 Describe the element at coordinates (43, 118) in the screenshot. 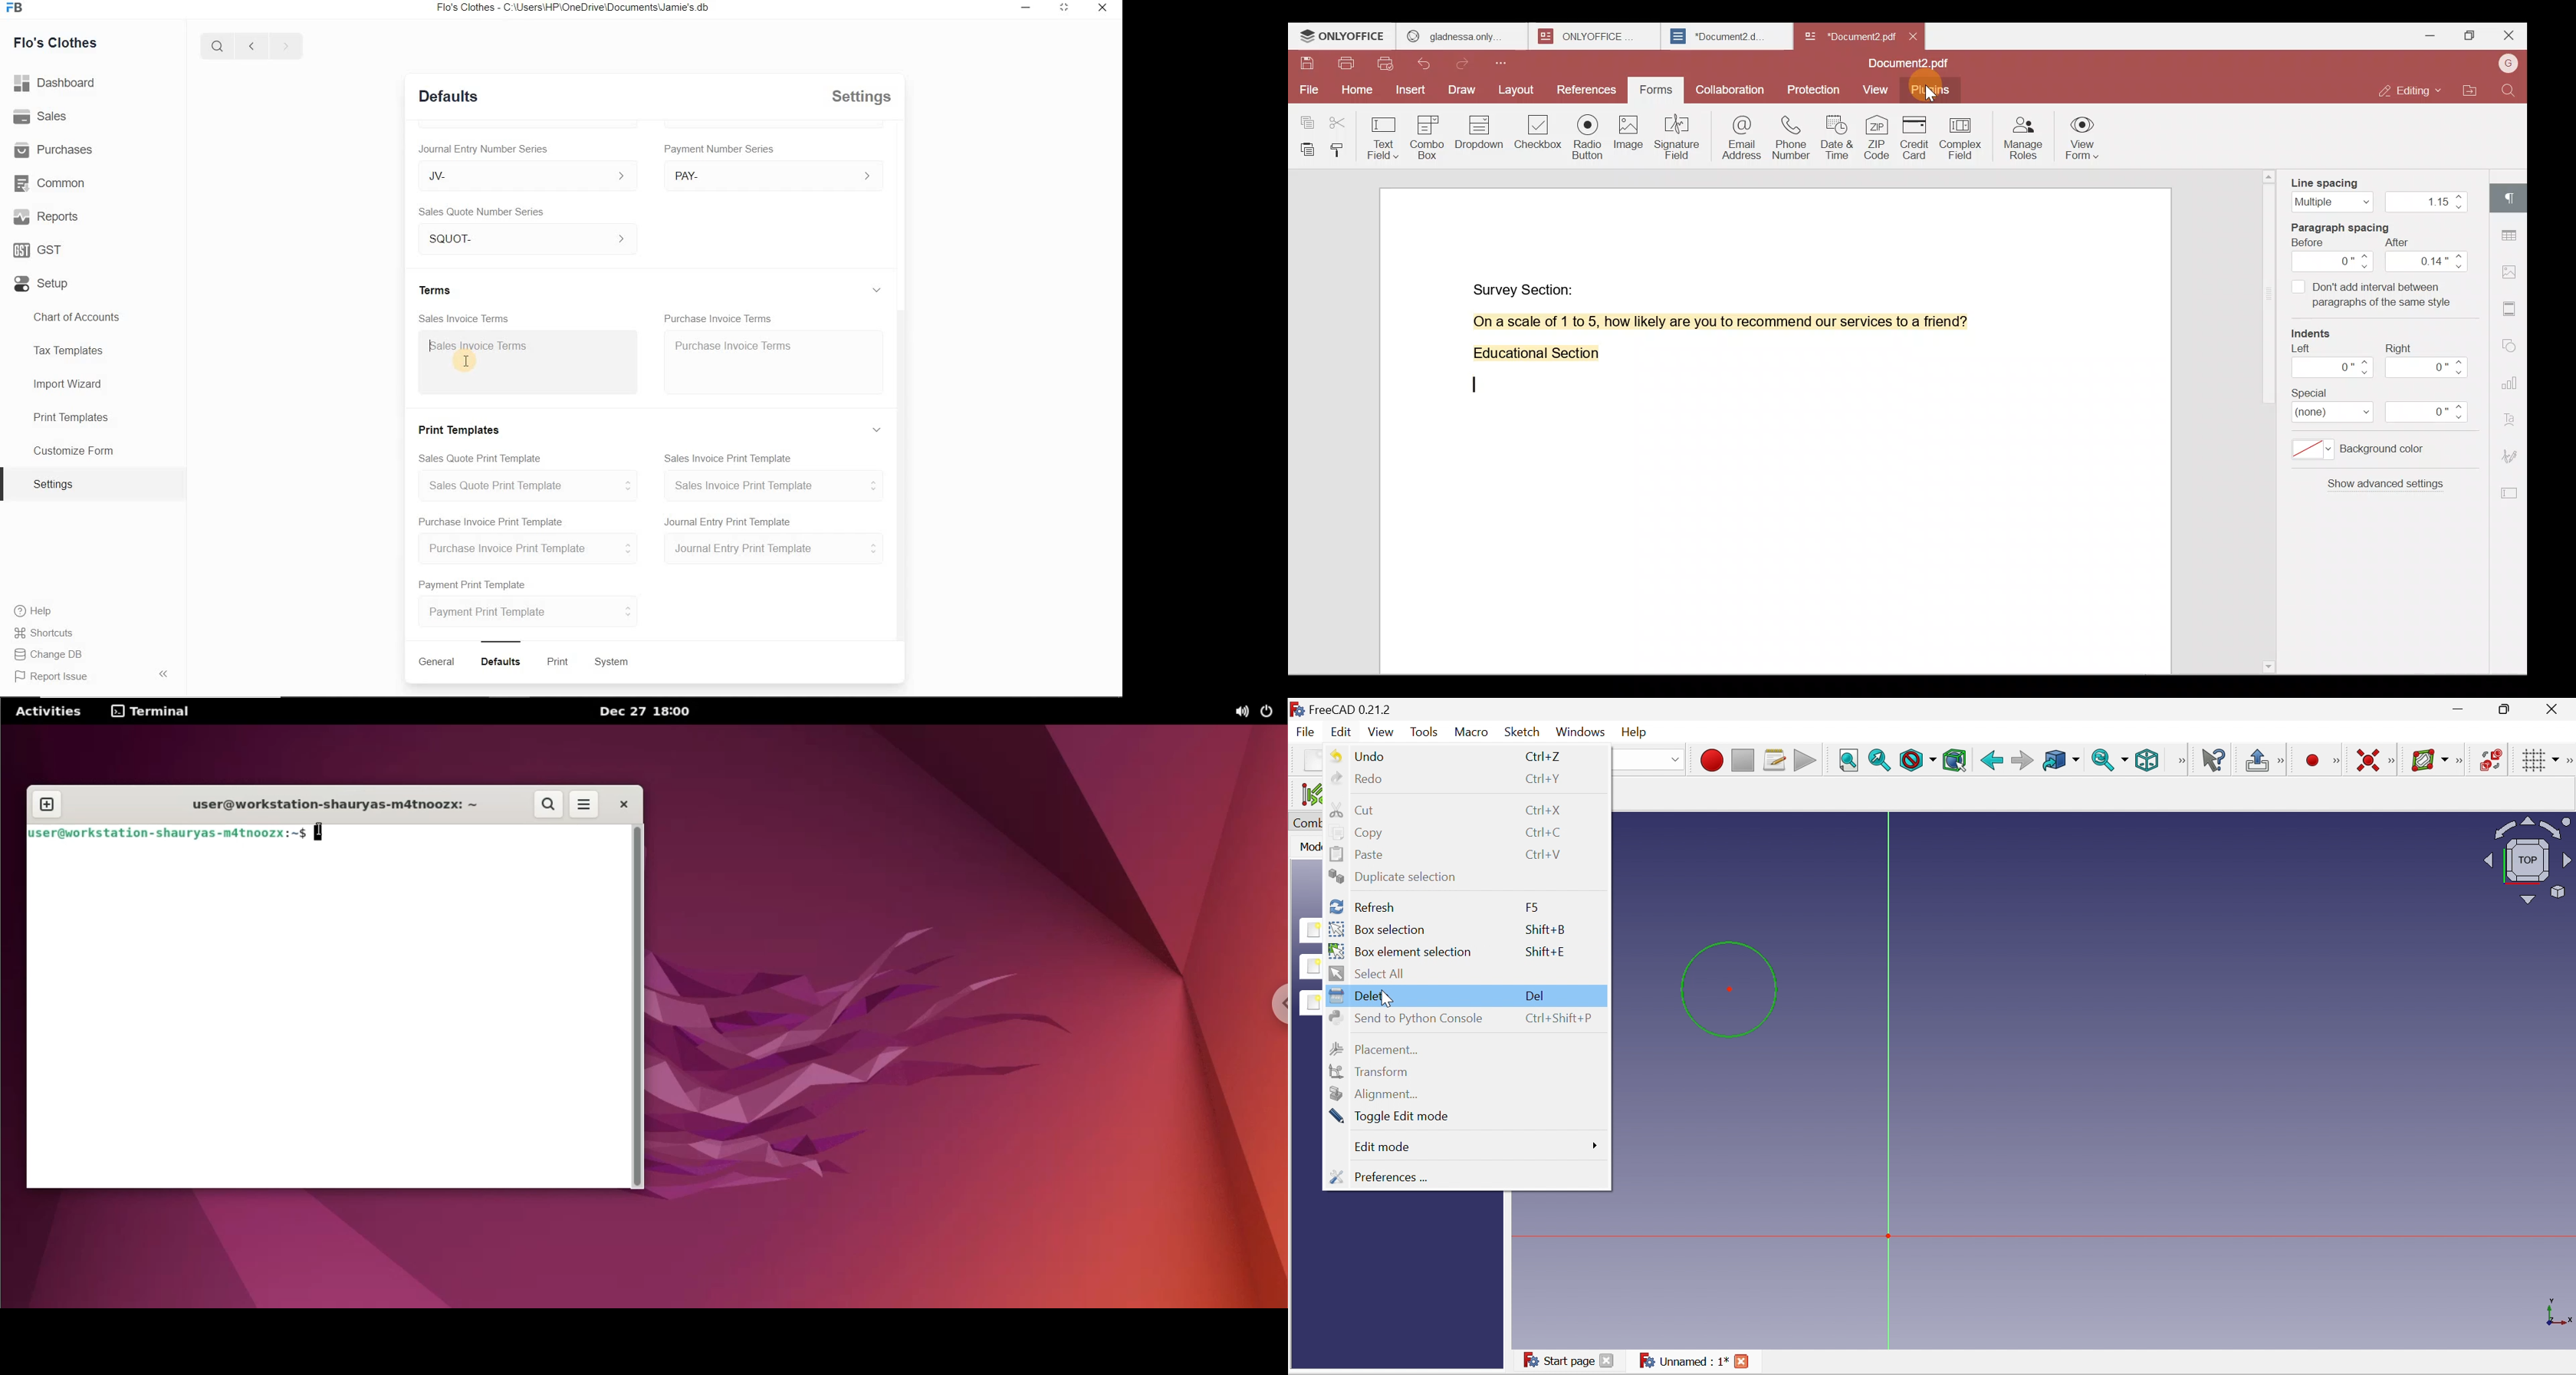

I see `Sales` at that location.